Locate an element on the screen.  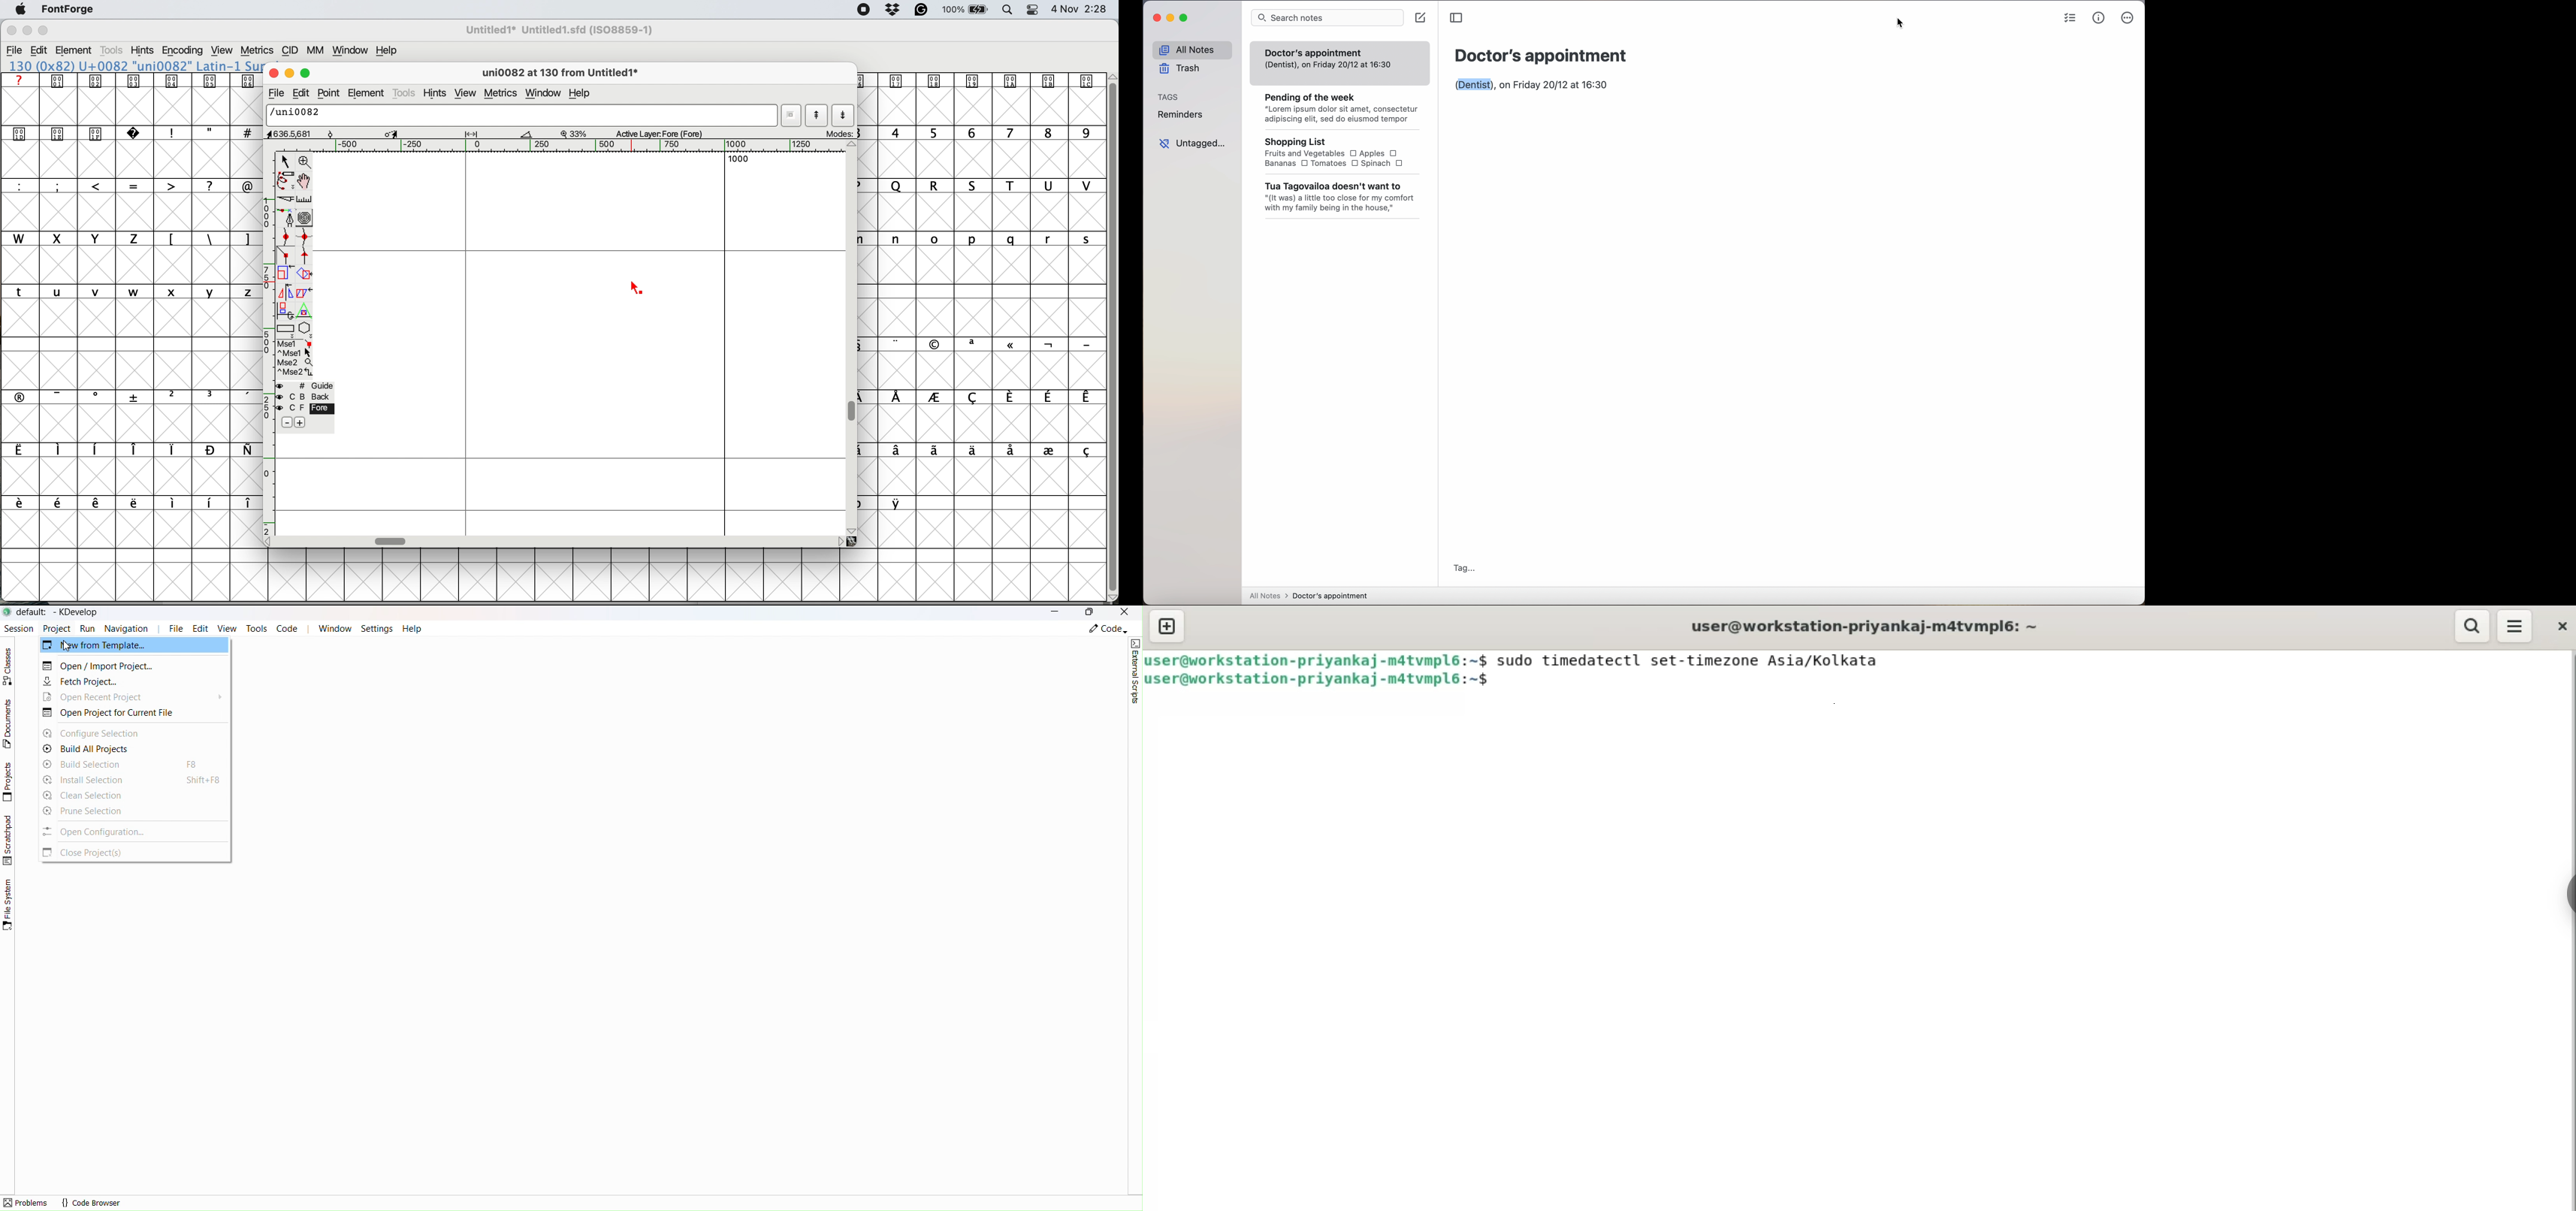
vertical scroll bar is located at coordinates (1111, 334).